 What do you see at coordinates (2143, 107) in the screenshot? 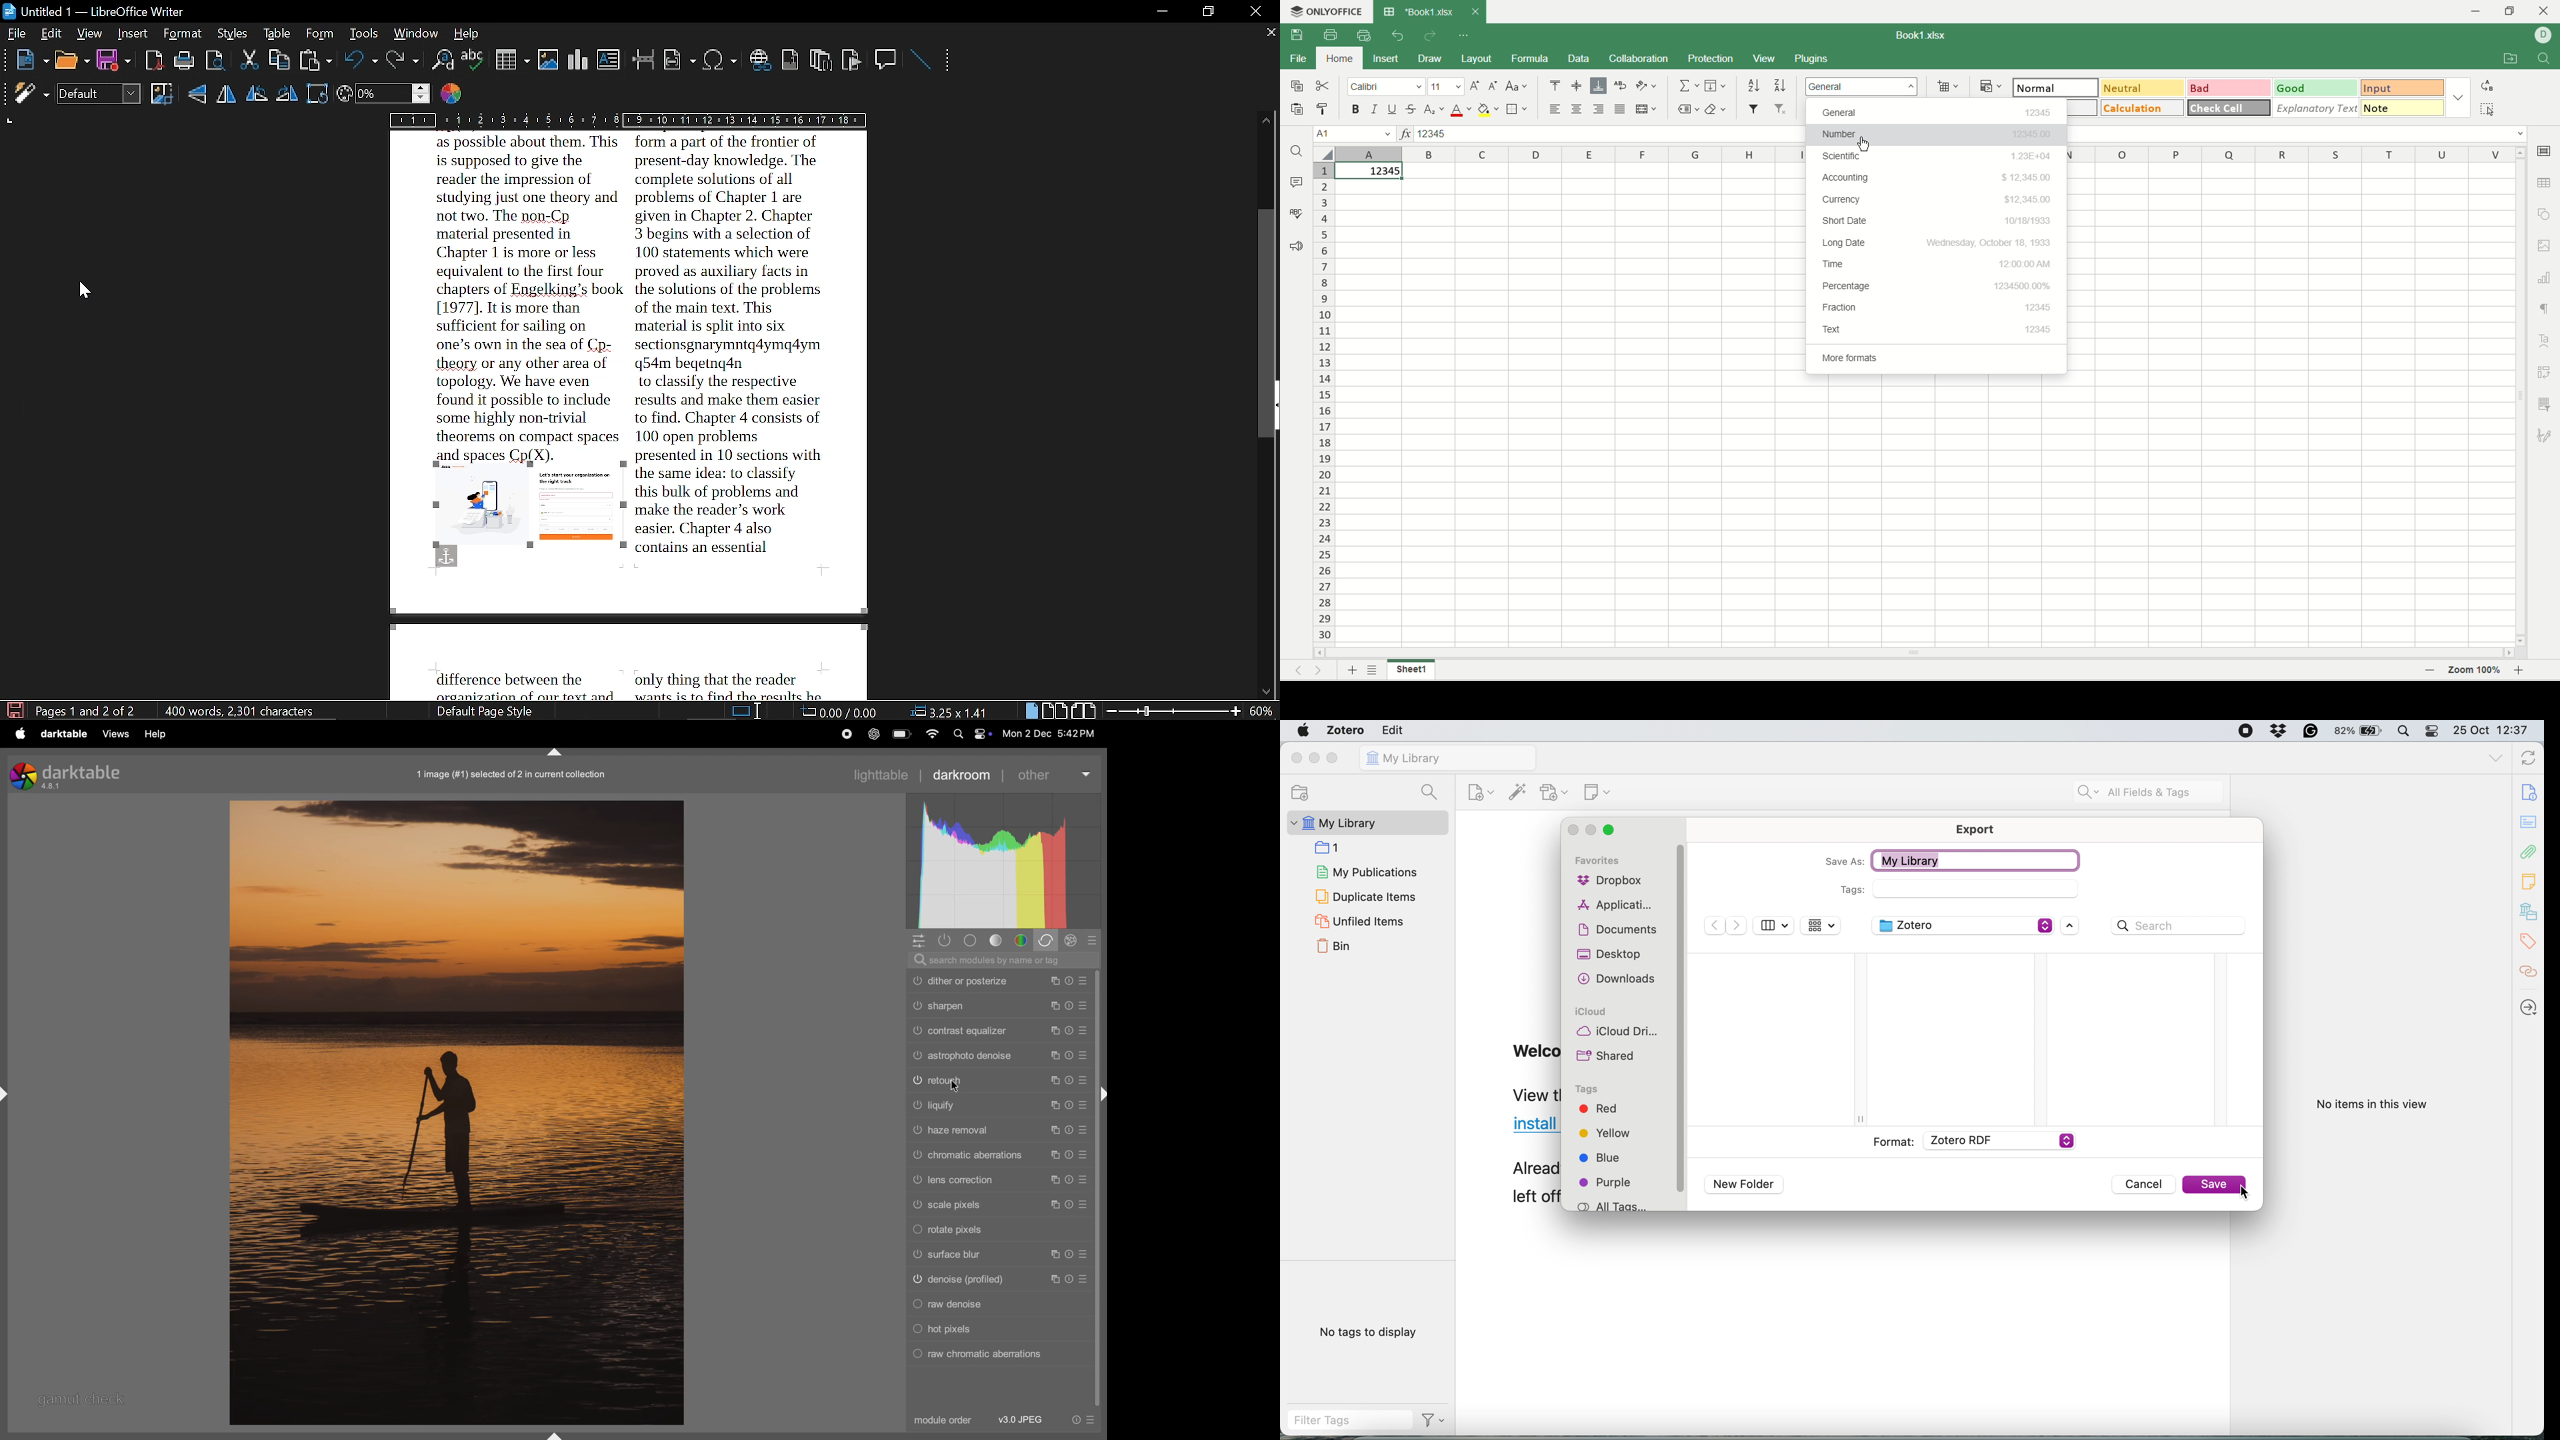
I see `calculation` at bounding box center [2143, 107].